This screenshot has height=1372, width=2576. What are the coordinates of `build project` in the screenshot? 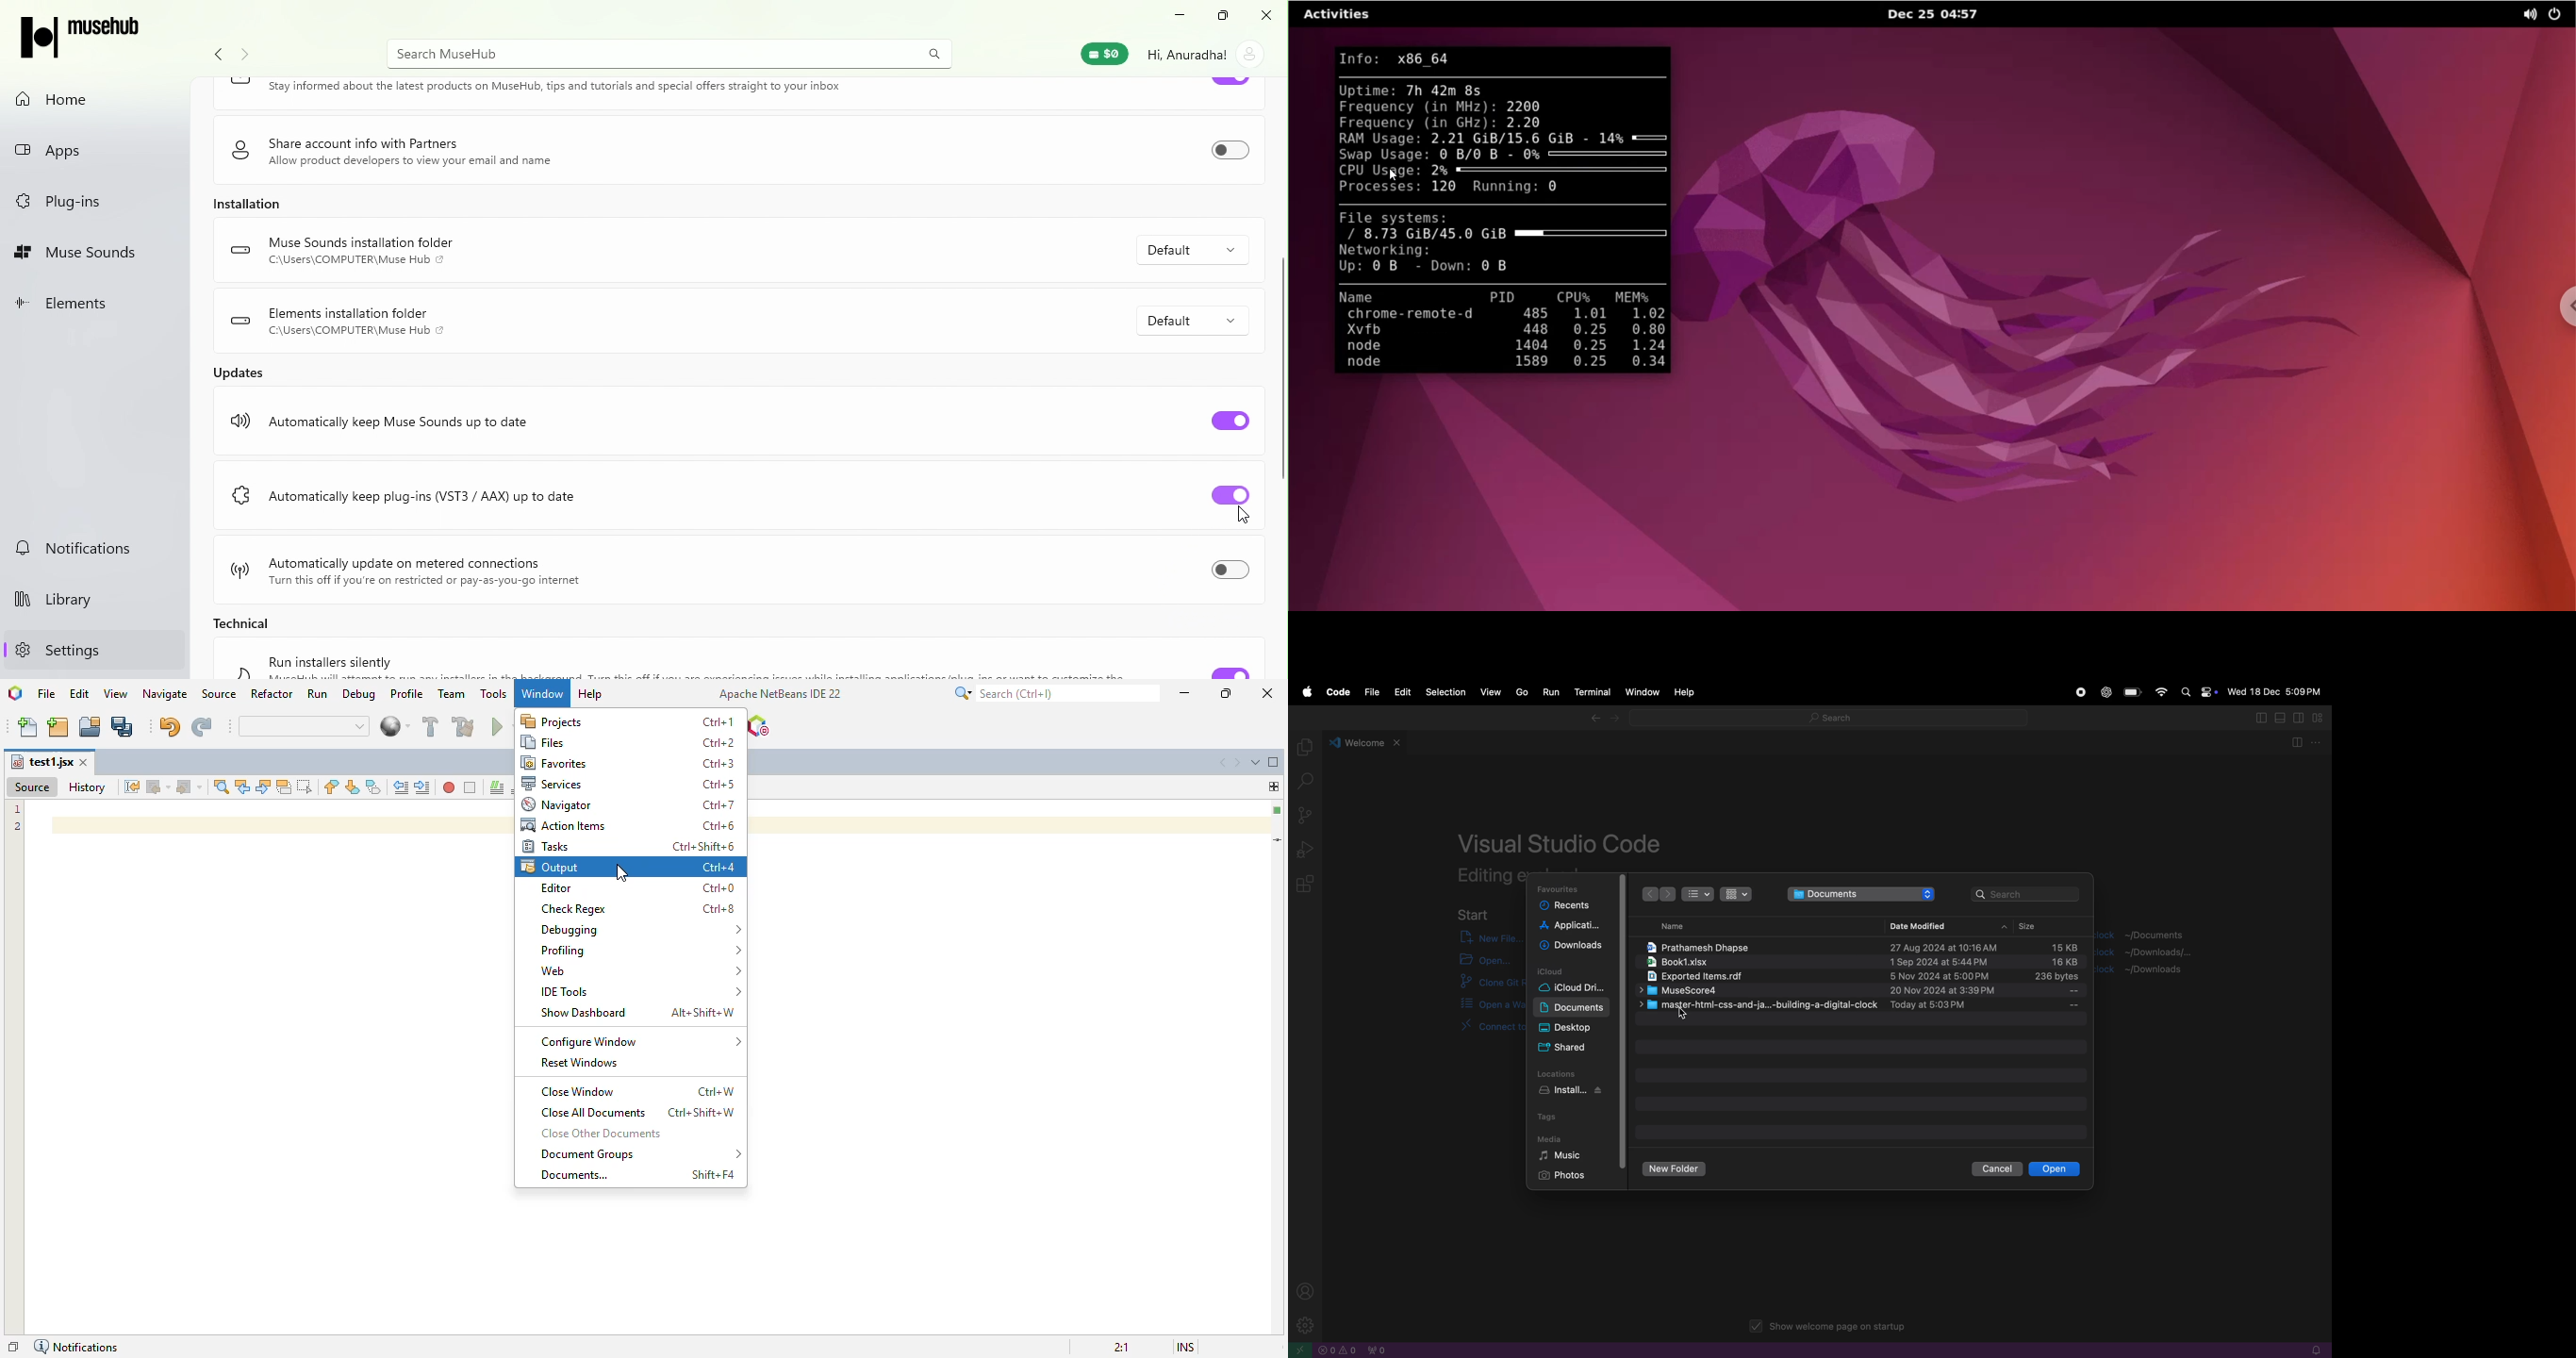 It's located at (431, 726).